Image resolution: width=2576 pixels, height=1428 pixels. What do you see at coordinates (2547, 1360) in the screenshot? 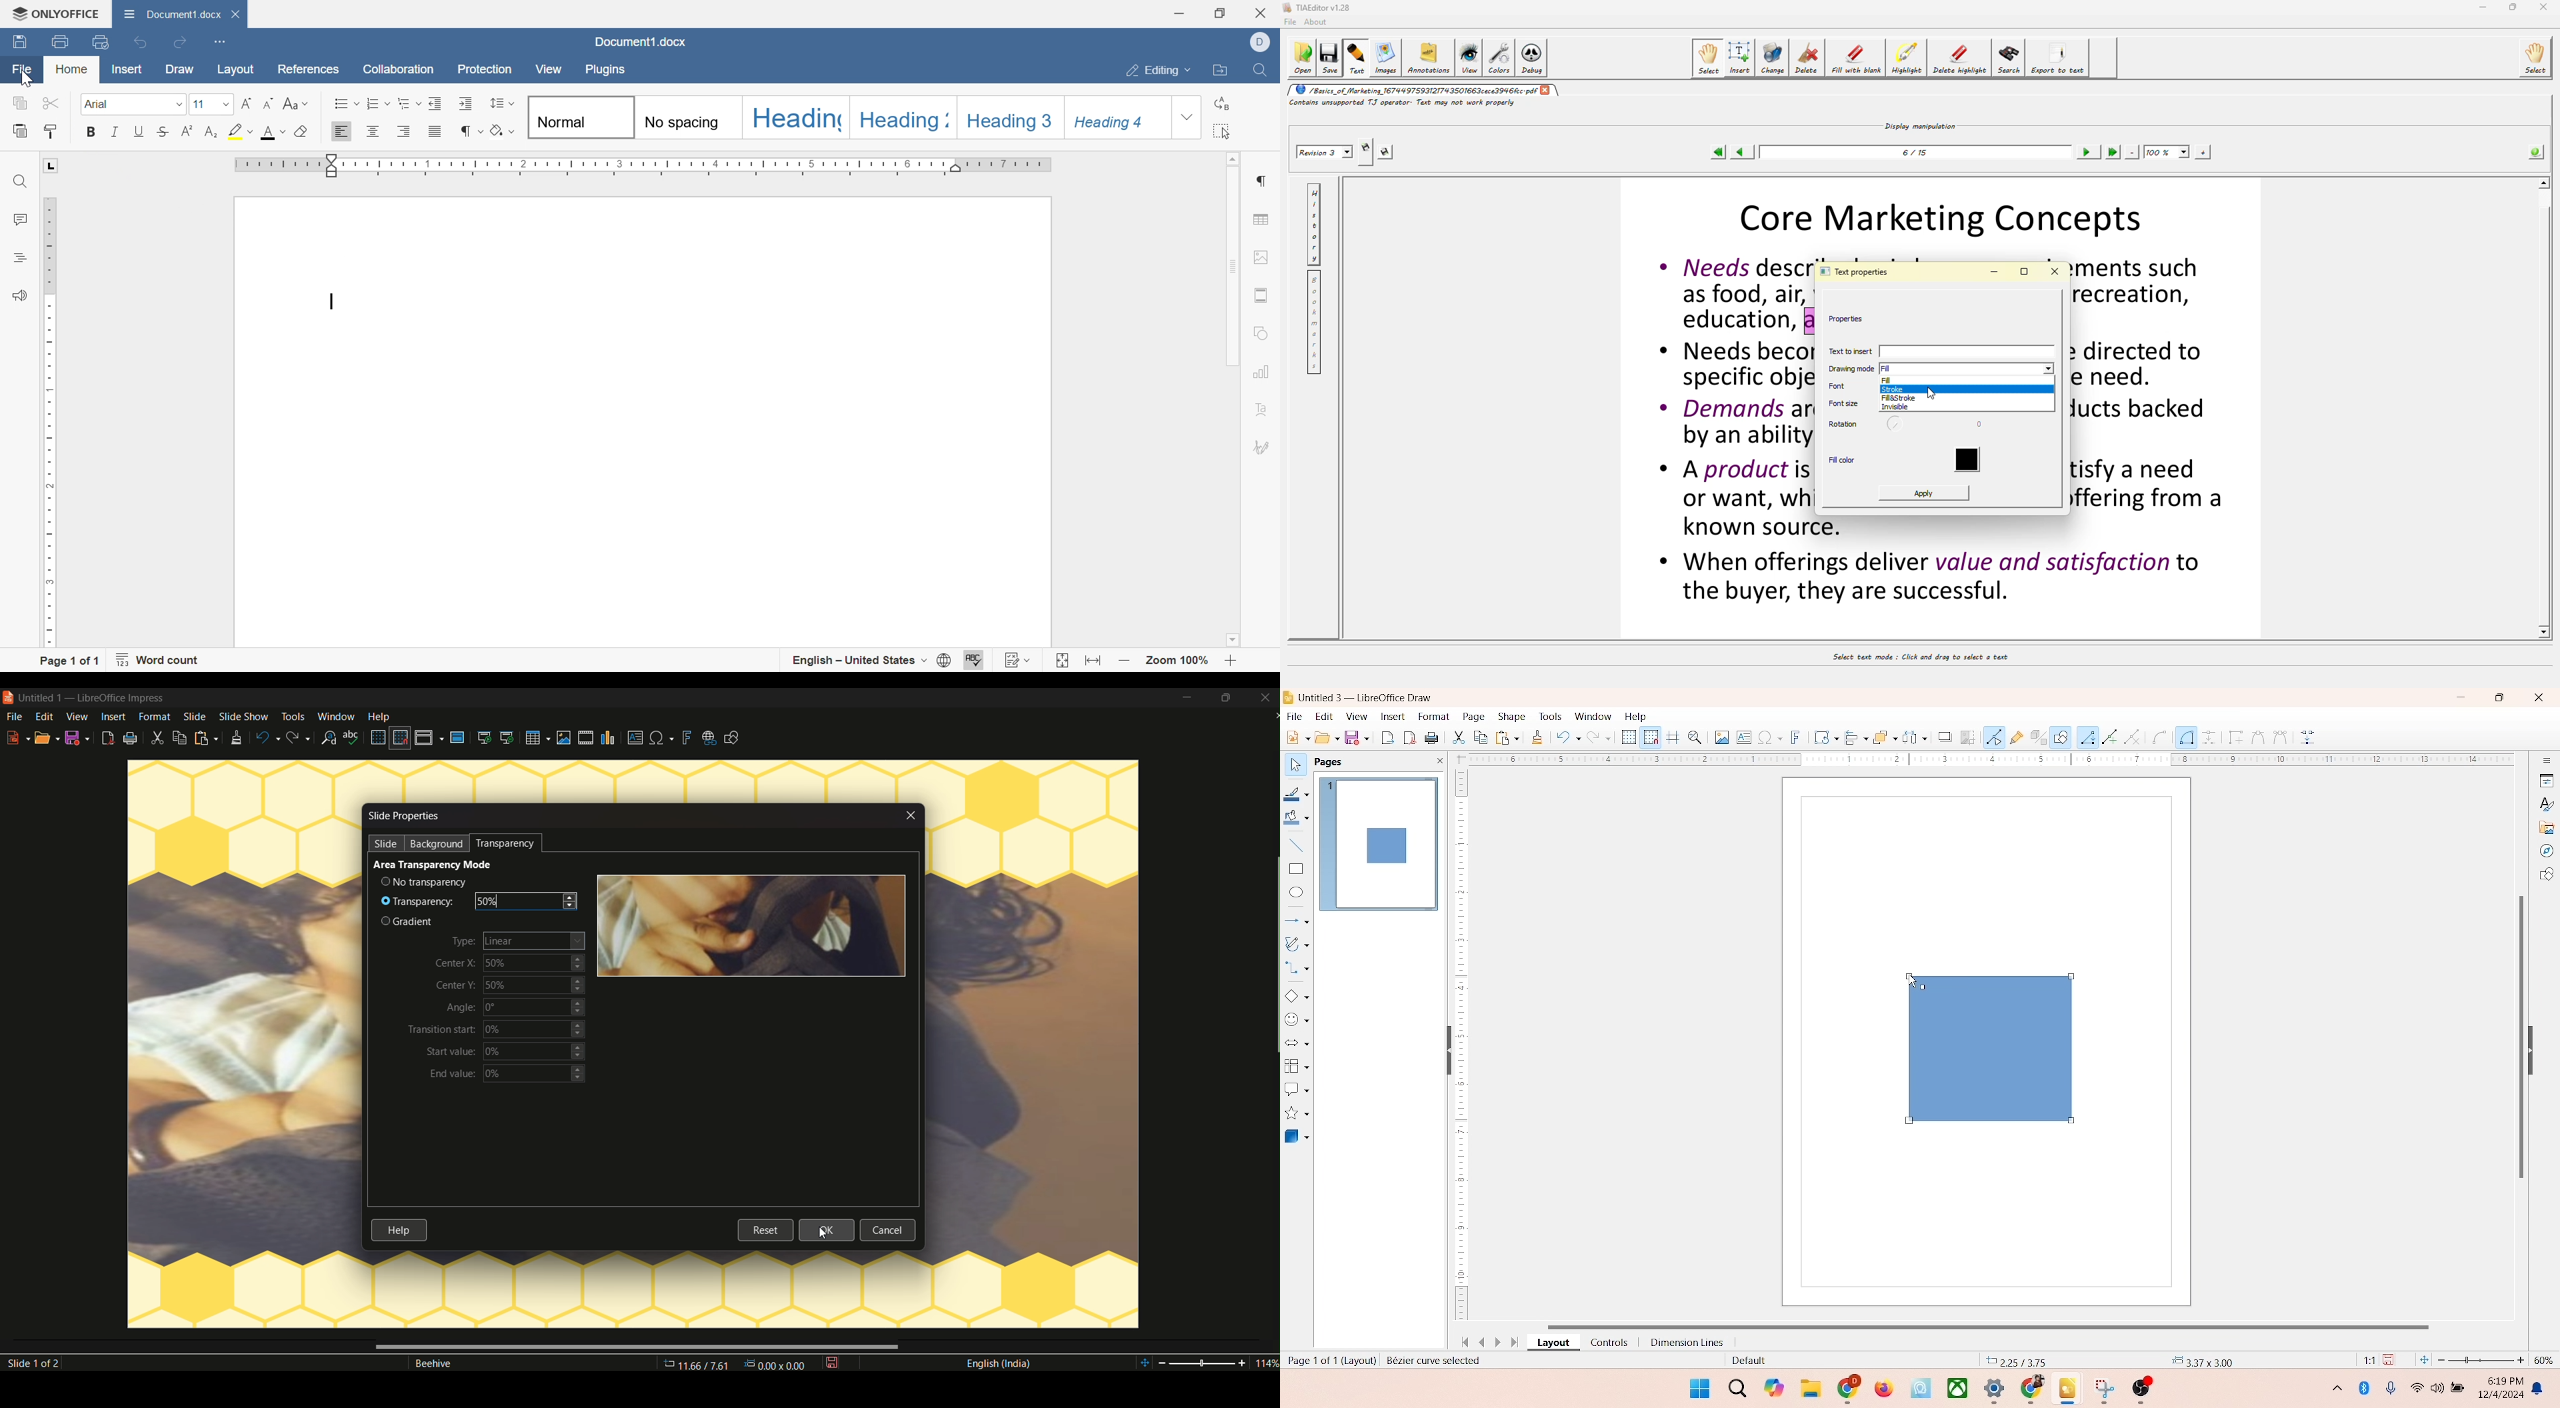
I see `zoom percentage` at bounding box center [2547, 1360].